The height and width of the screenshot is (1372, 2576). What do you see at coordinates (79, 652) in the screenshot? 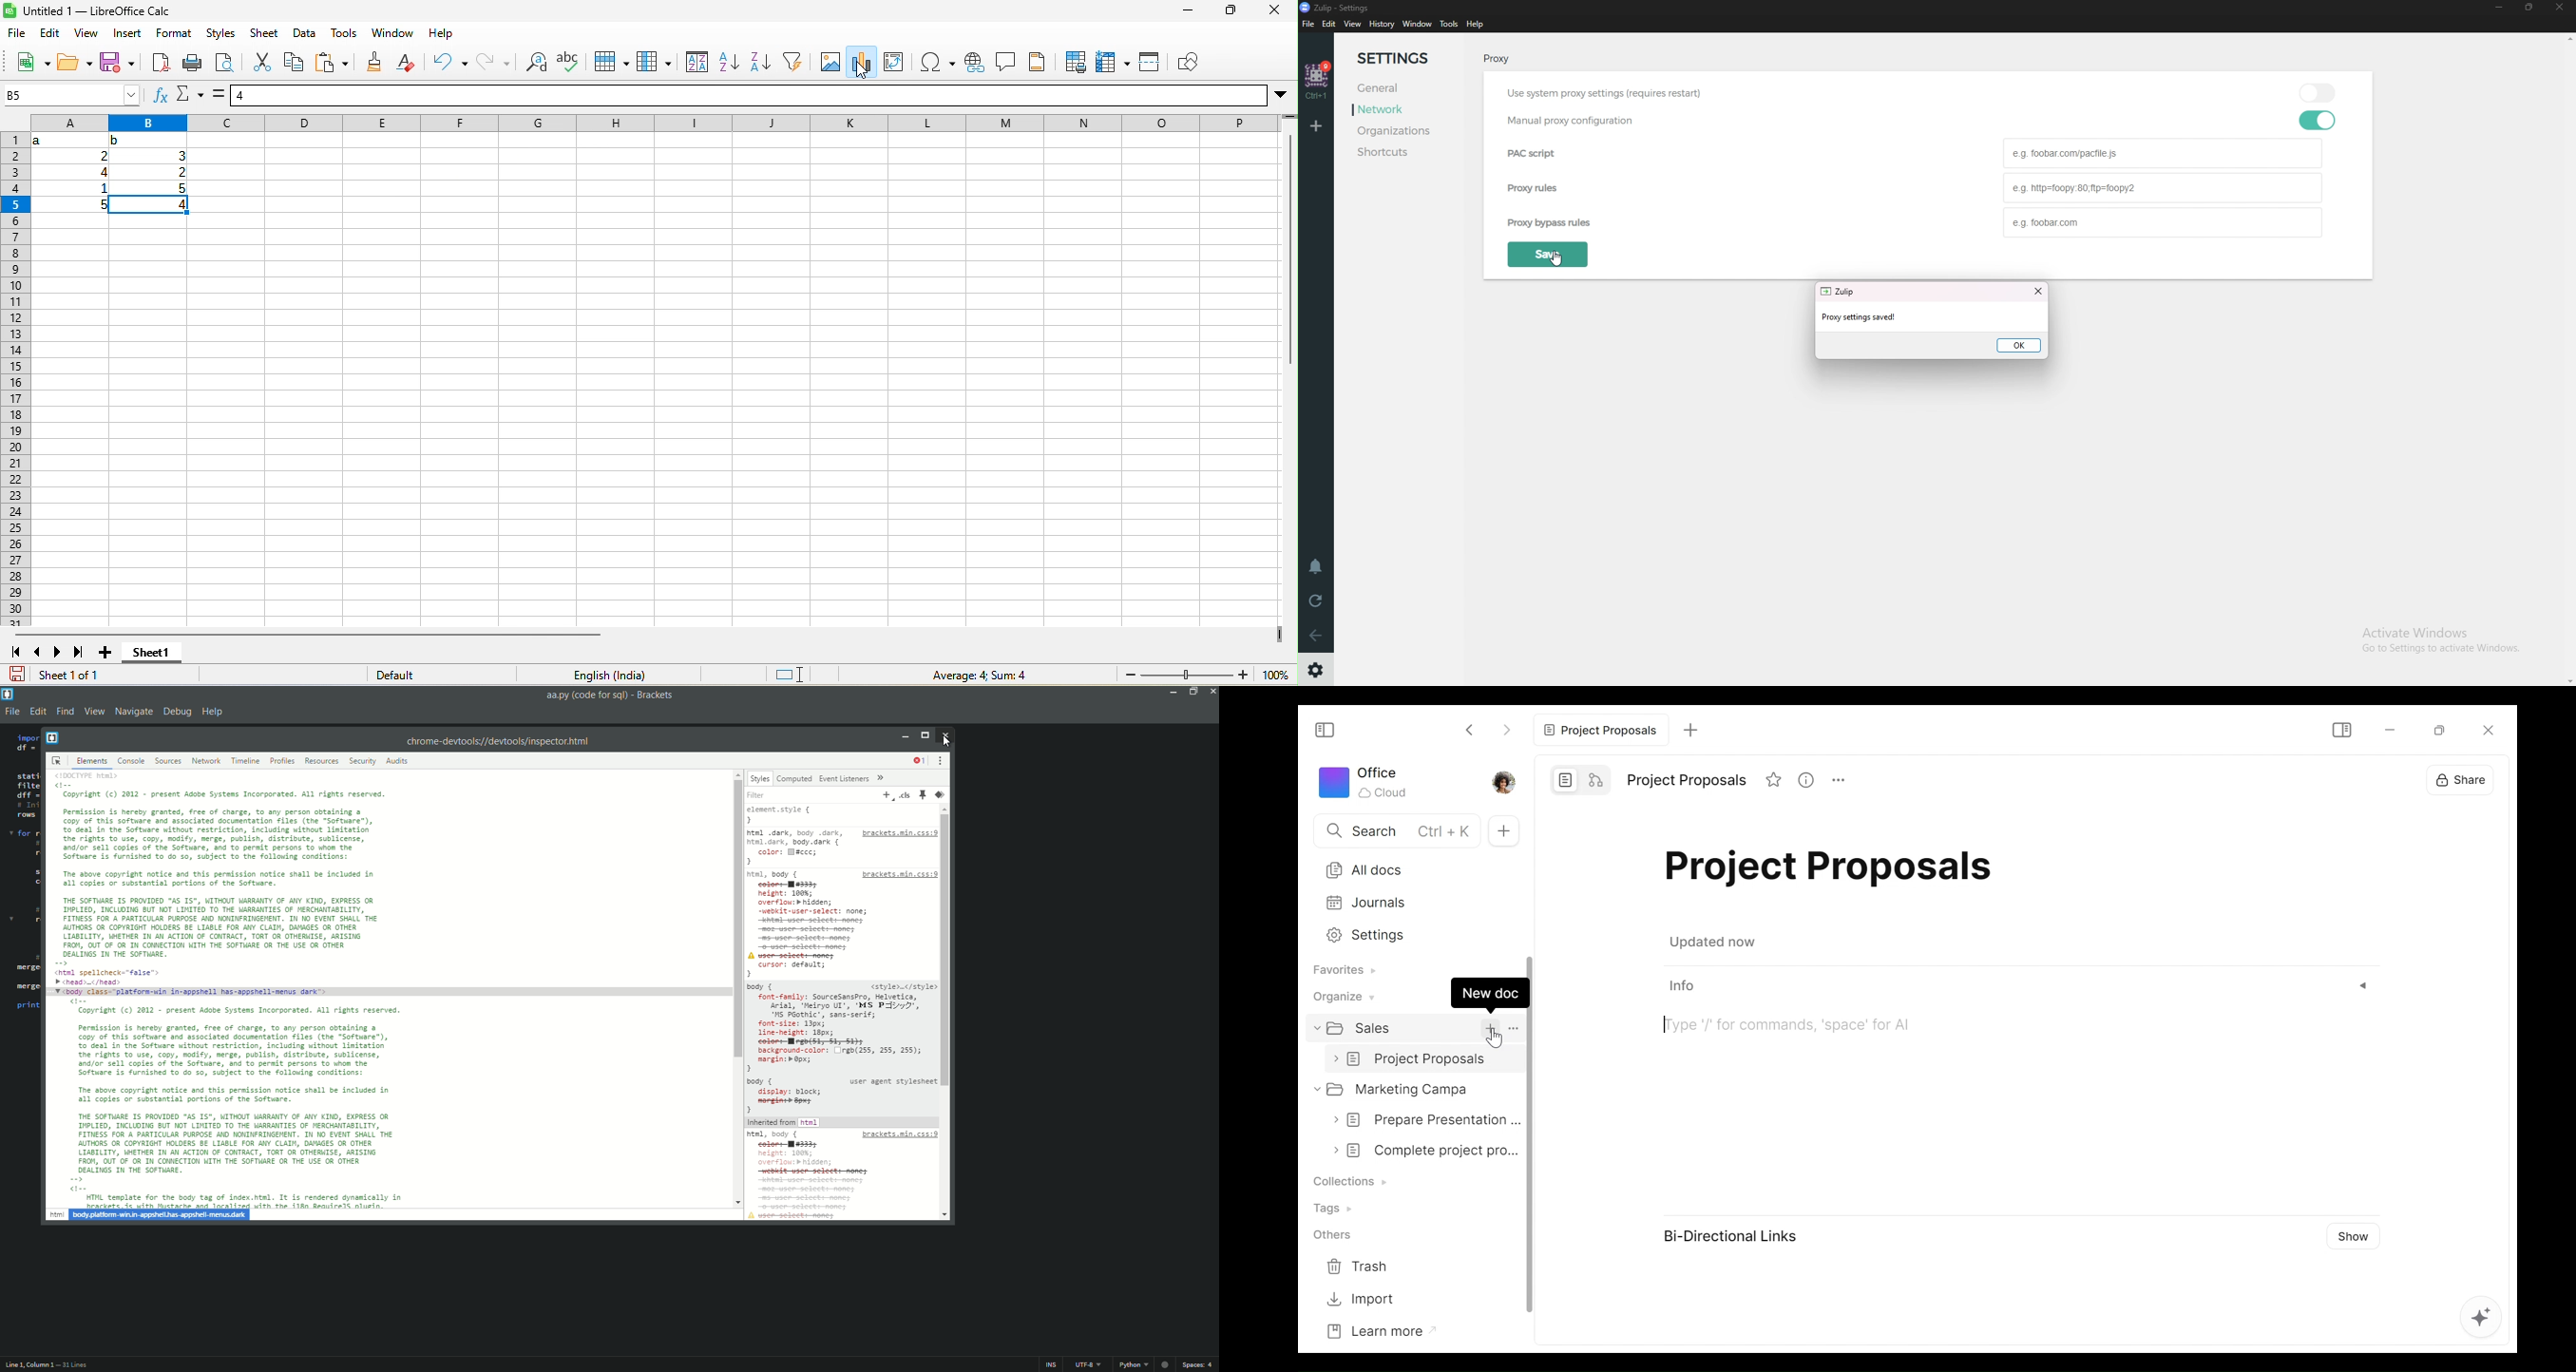
I see `last sheet` at bounding box center [79, 652].